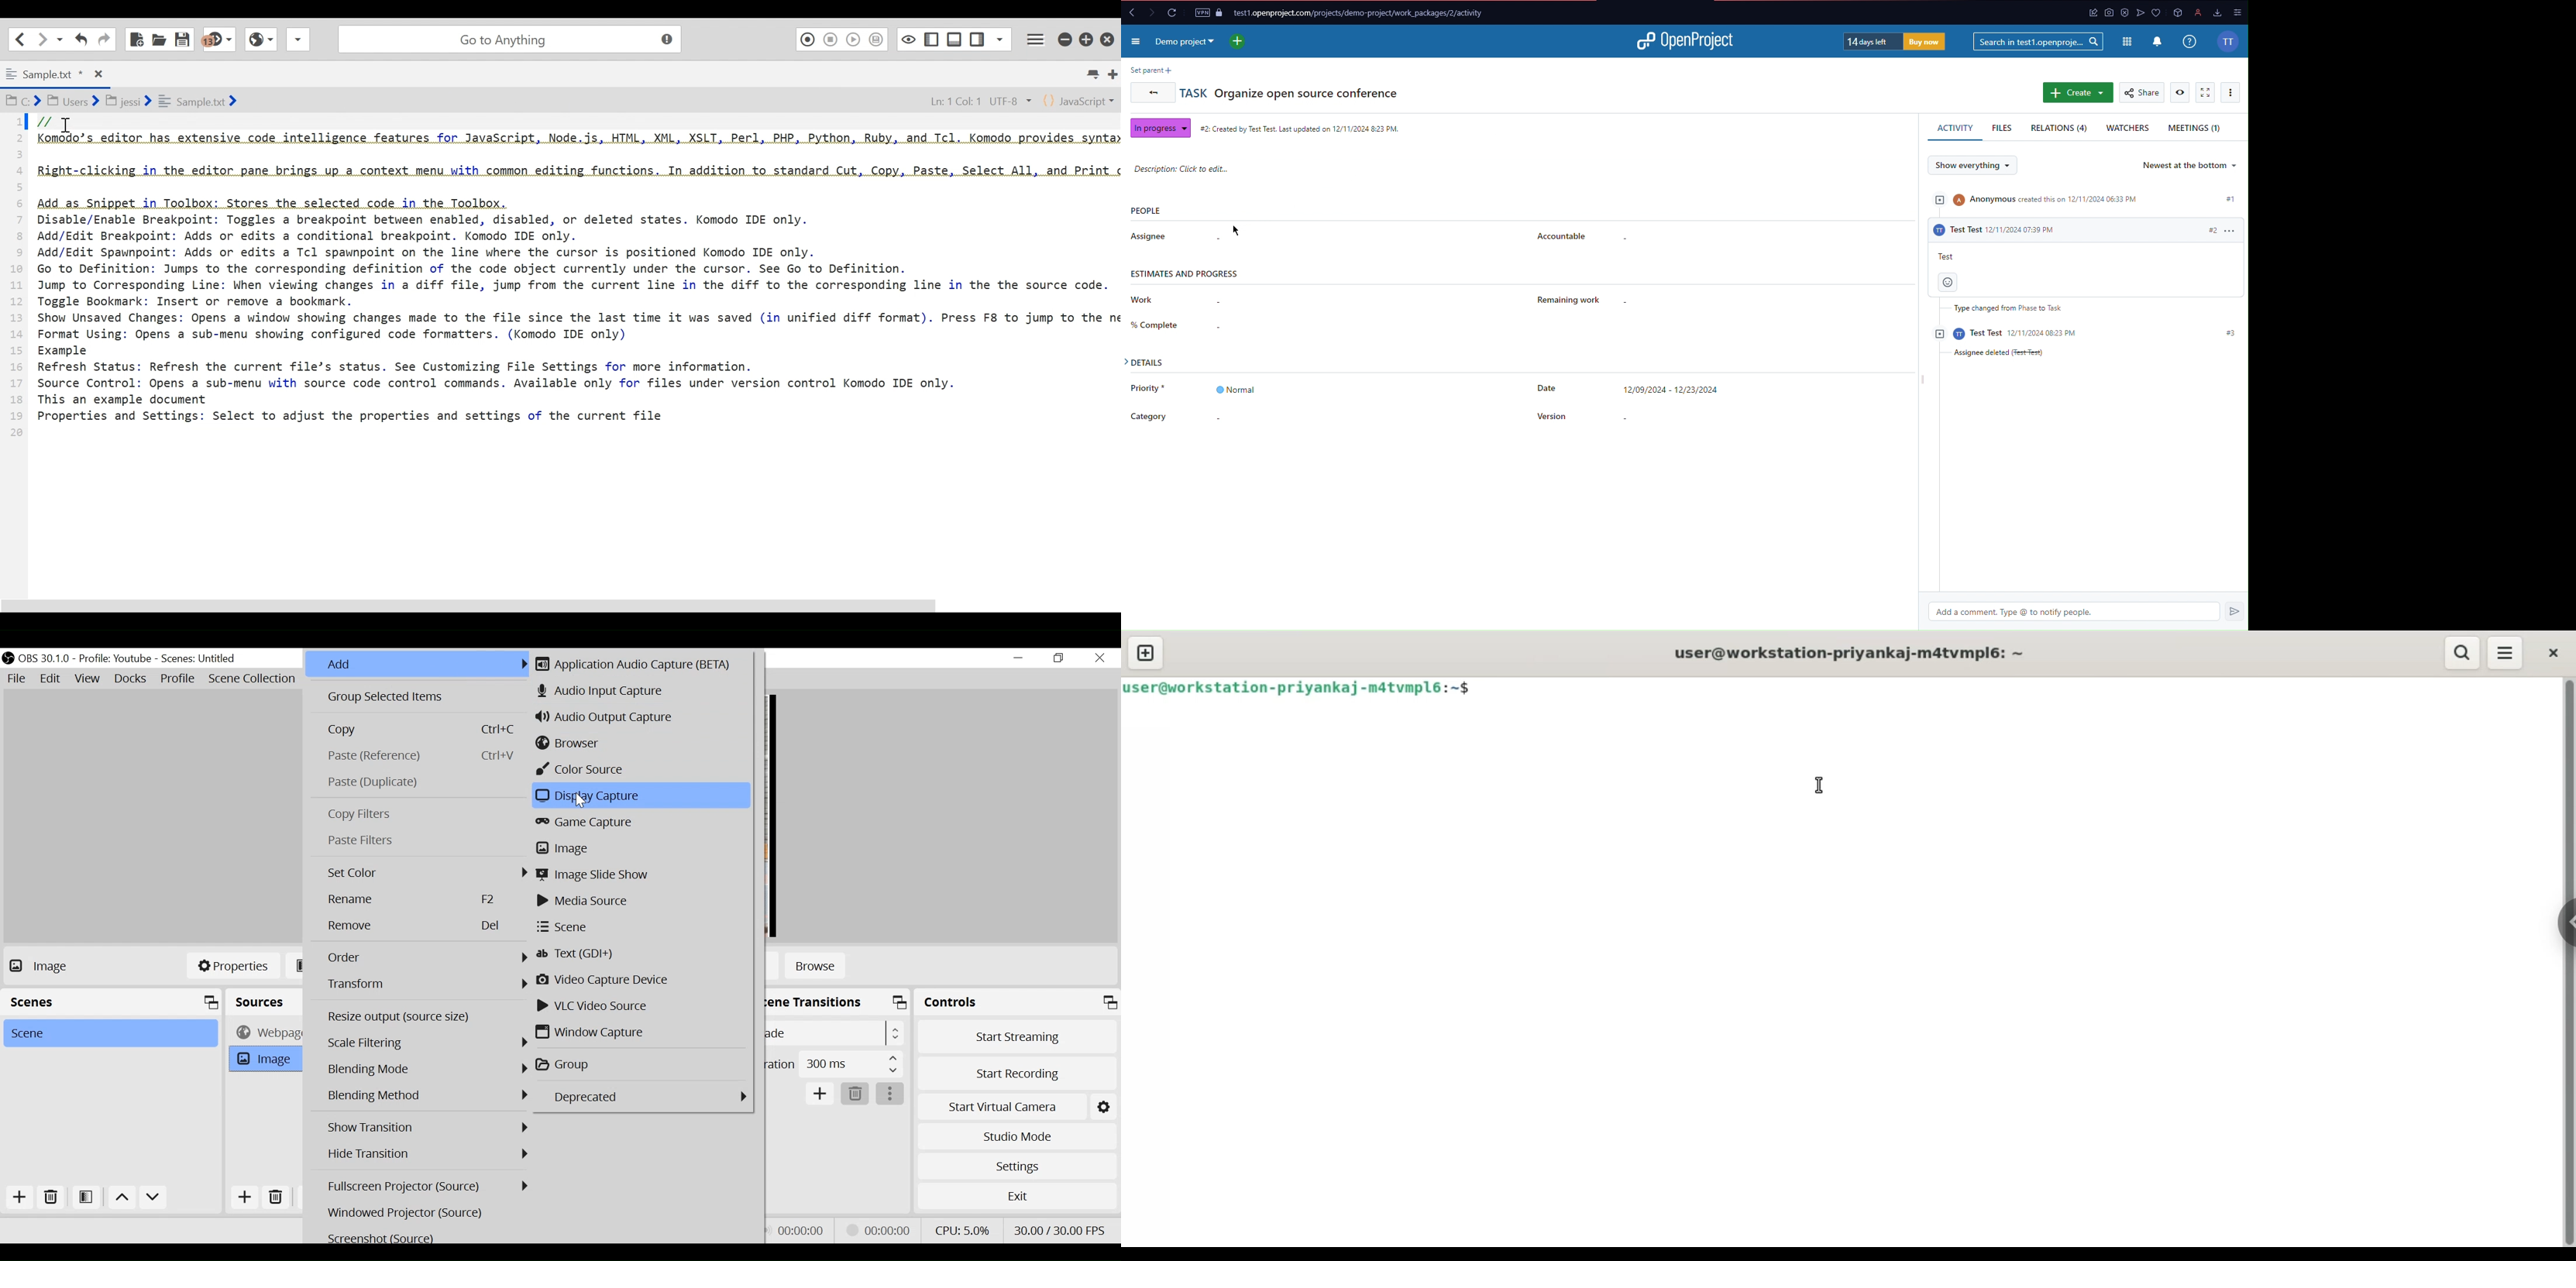 The width and height of the screenshot is (2576, 1288). Describe the element at coordinates (2060, 129) in the screenshot. I see `Relations` at that location.